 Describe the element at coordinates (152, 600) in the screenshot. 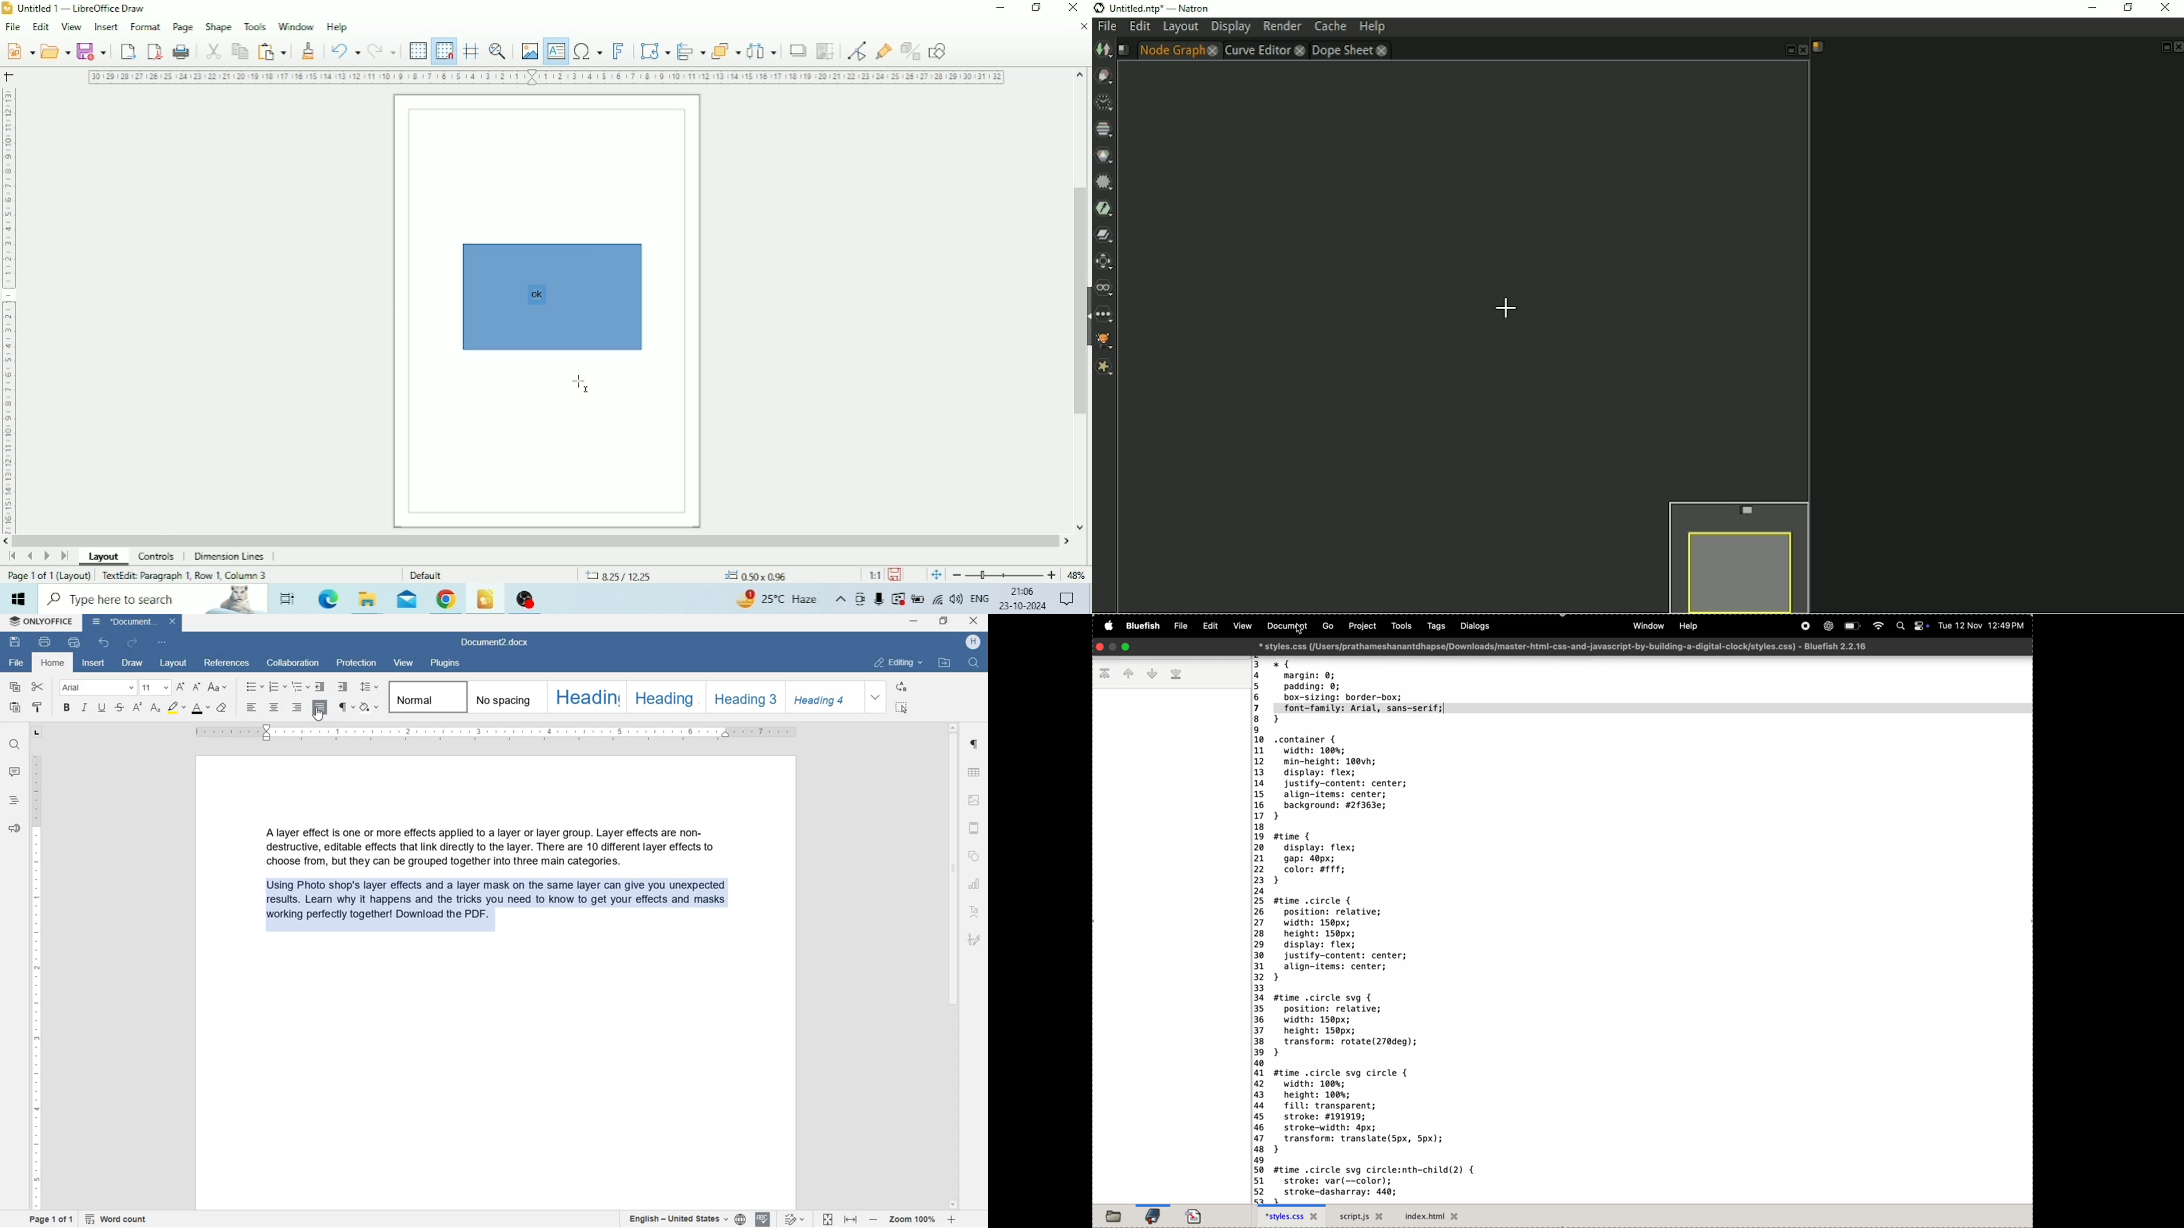

I see `Type here to search` at that location.